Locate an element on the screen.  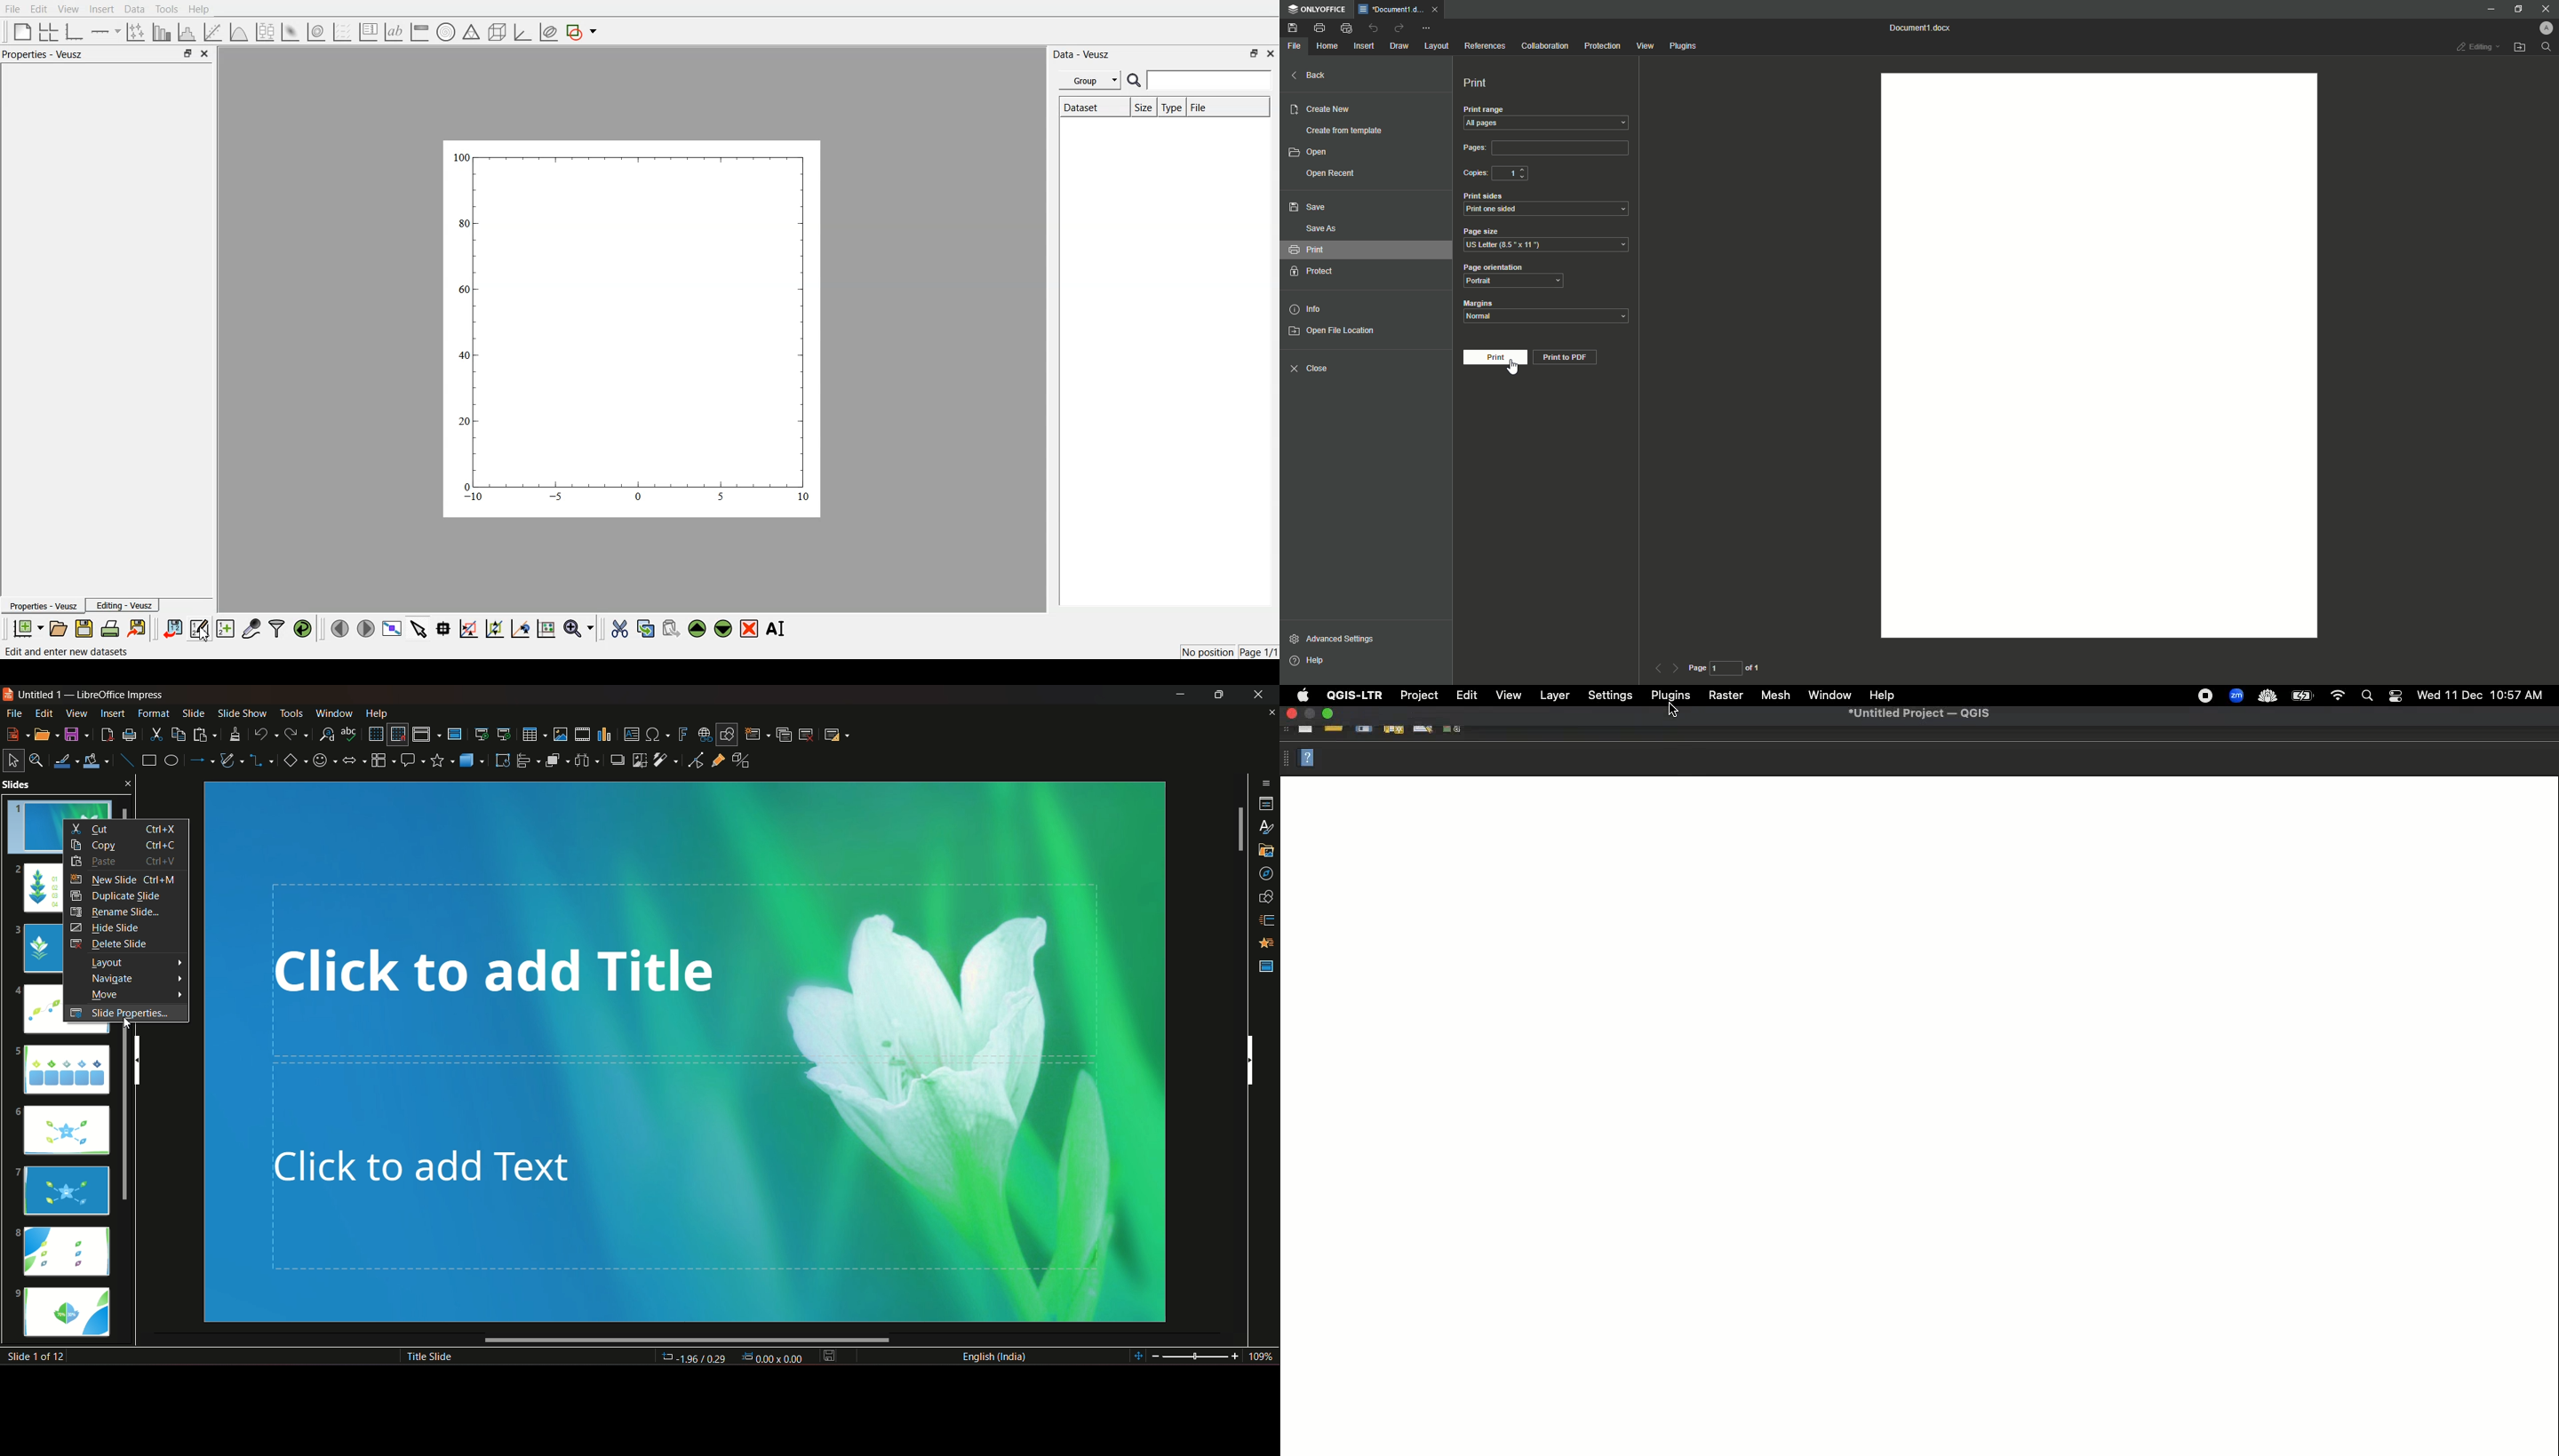
Save is located at coordinates (1313, 207).